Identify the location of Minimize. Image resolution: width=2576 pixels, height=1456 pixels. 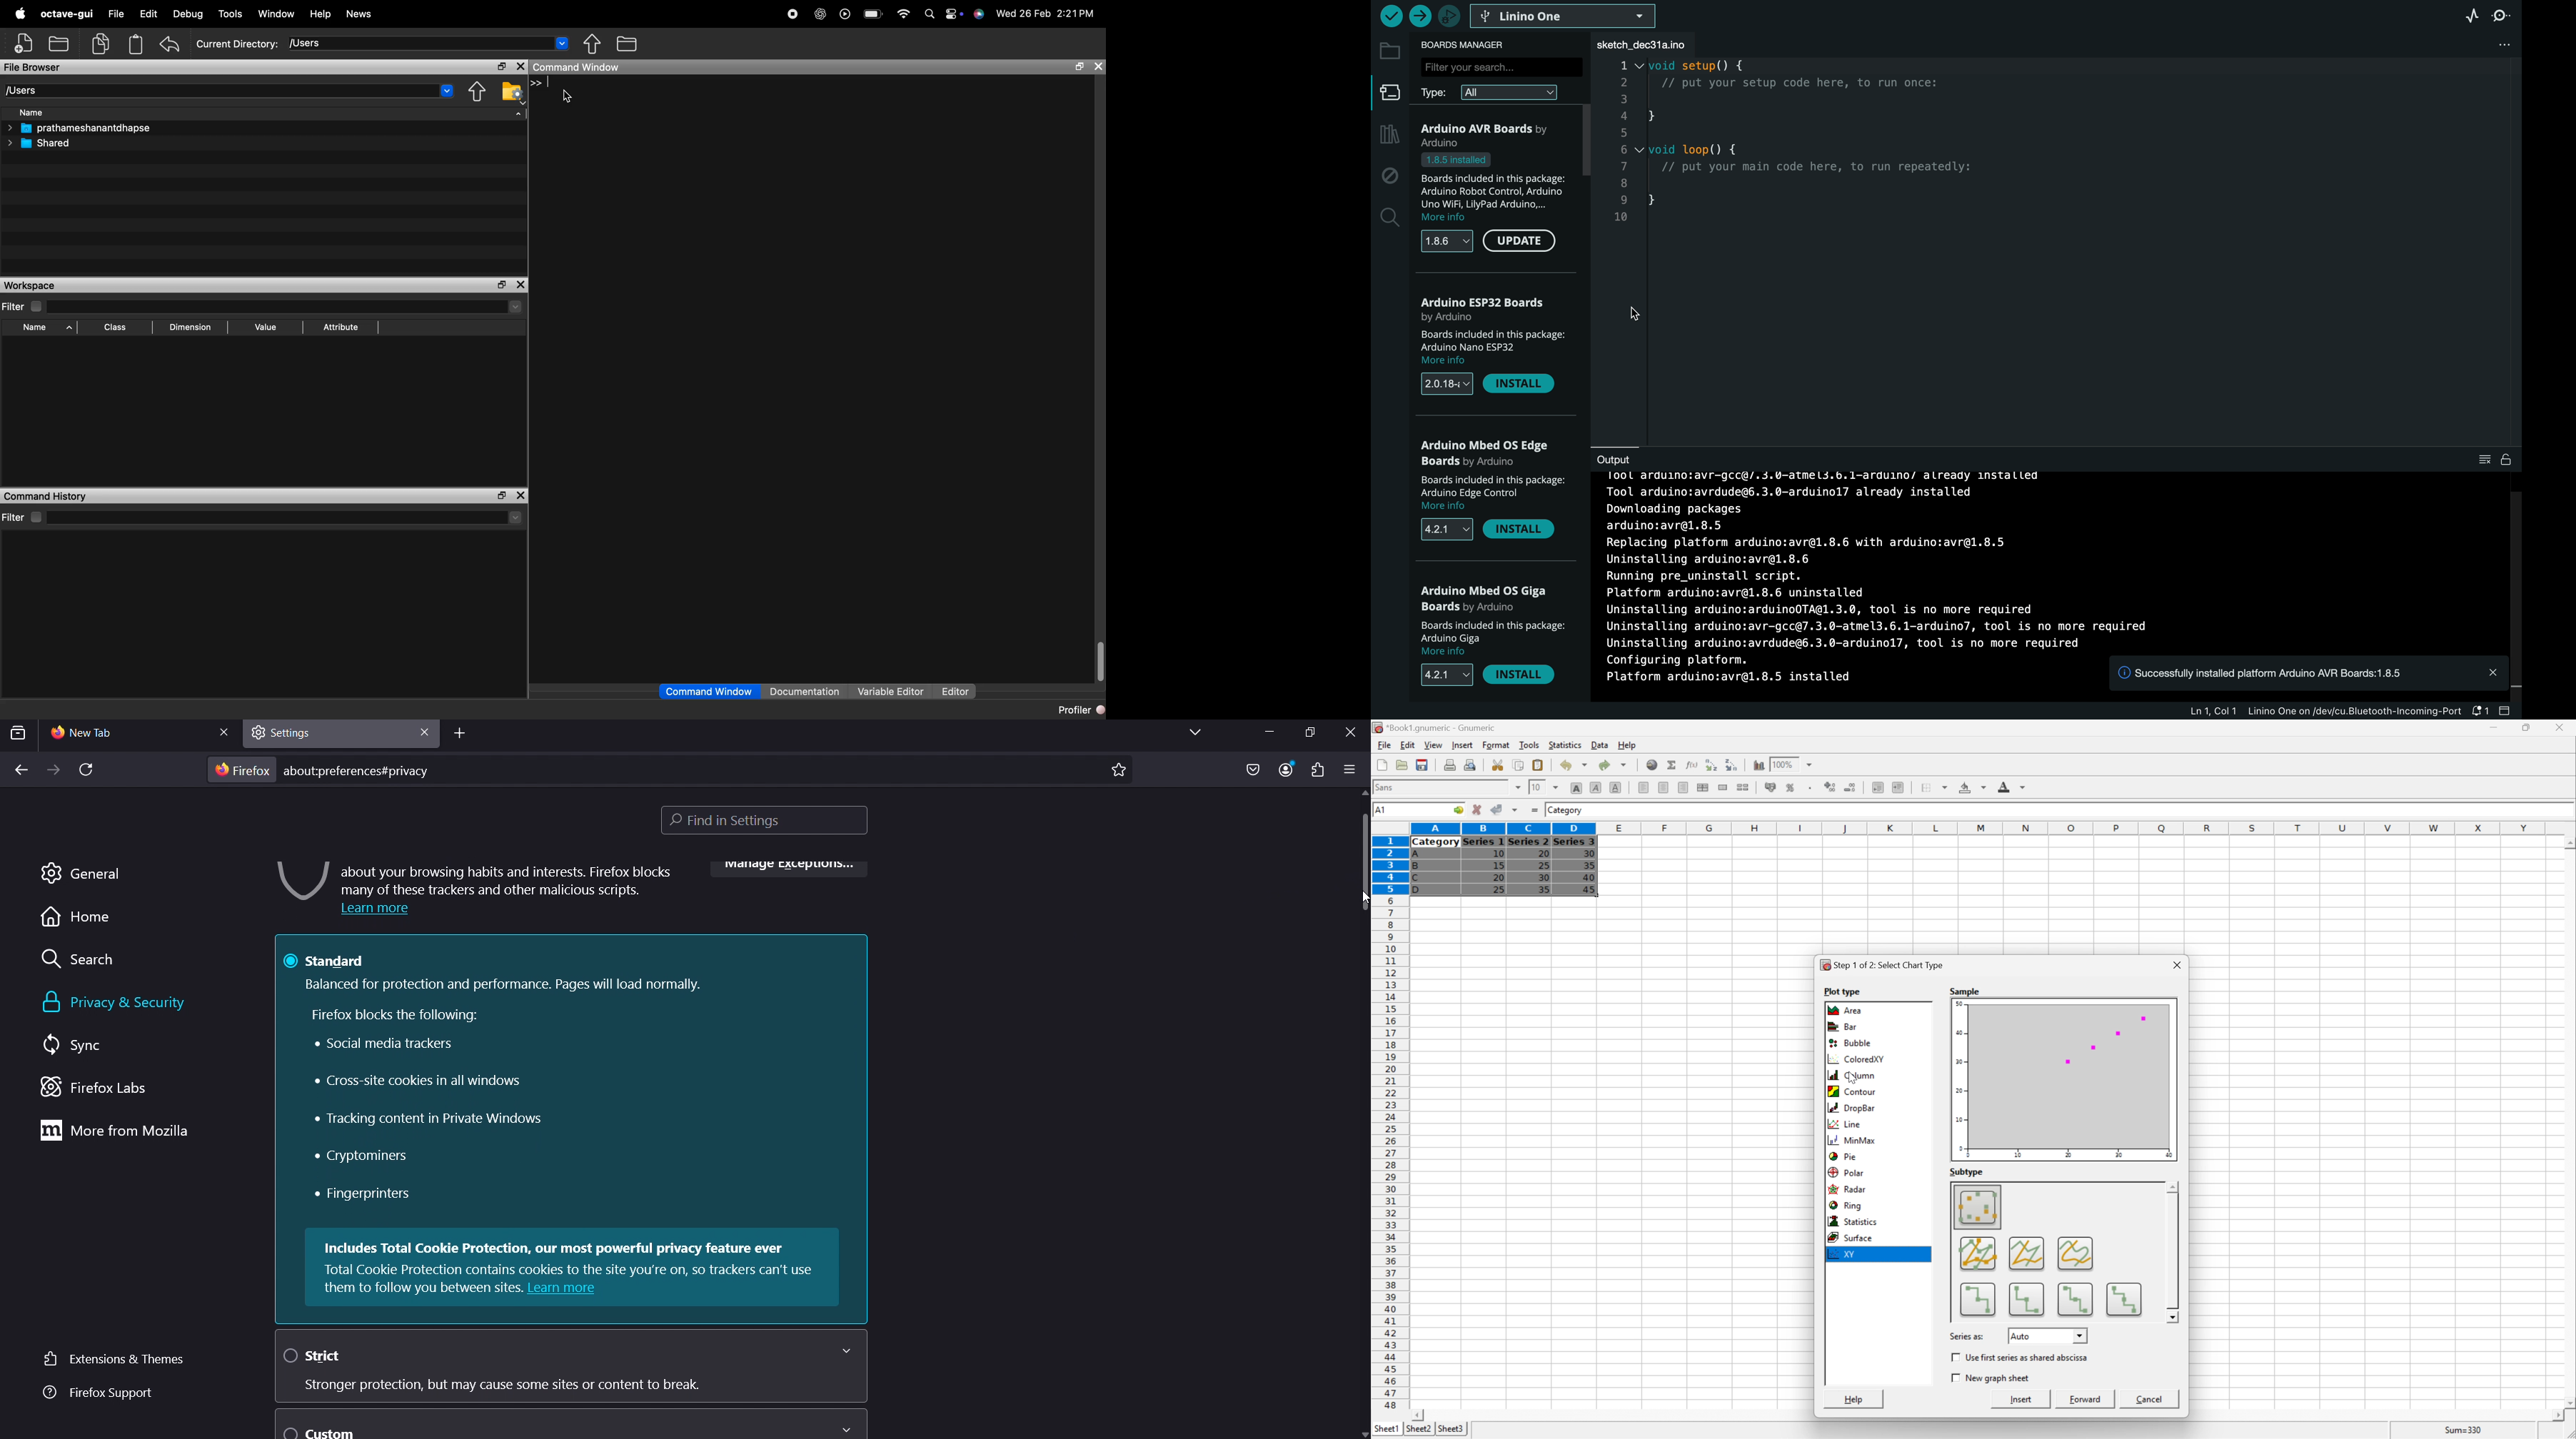
(2491, 728).